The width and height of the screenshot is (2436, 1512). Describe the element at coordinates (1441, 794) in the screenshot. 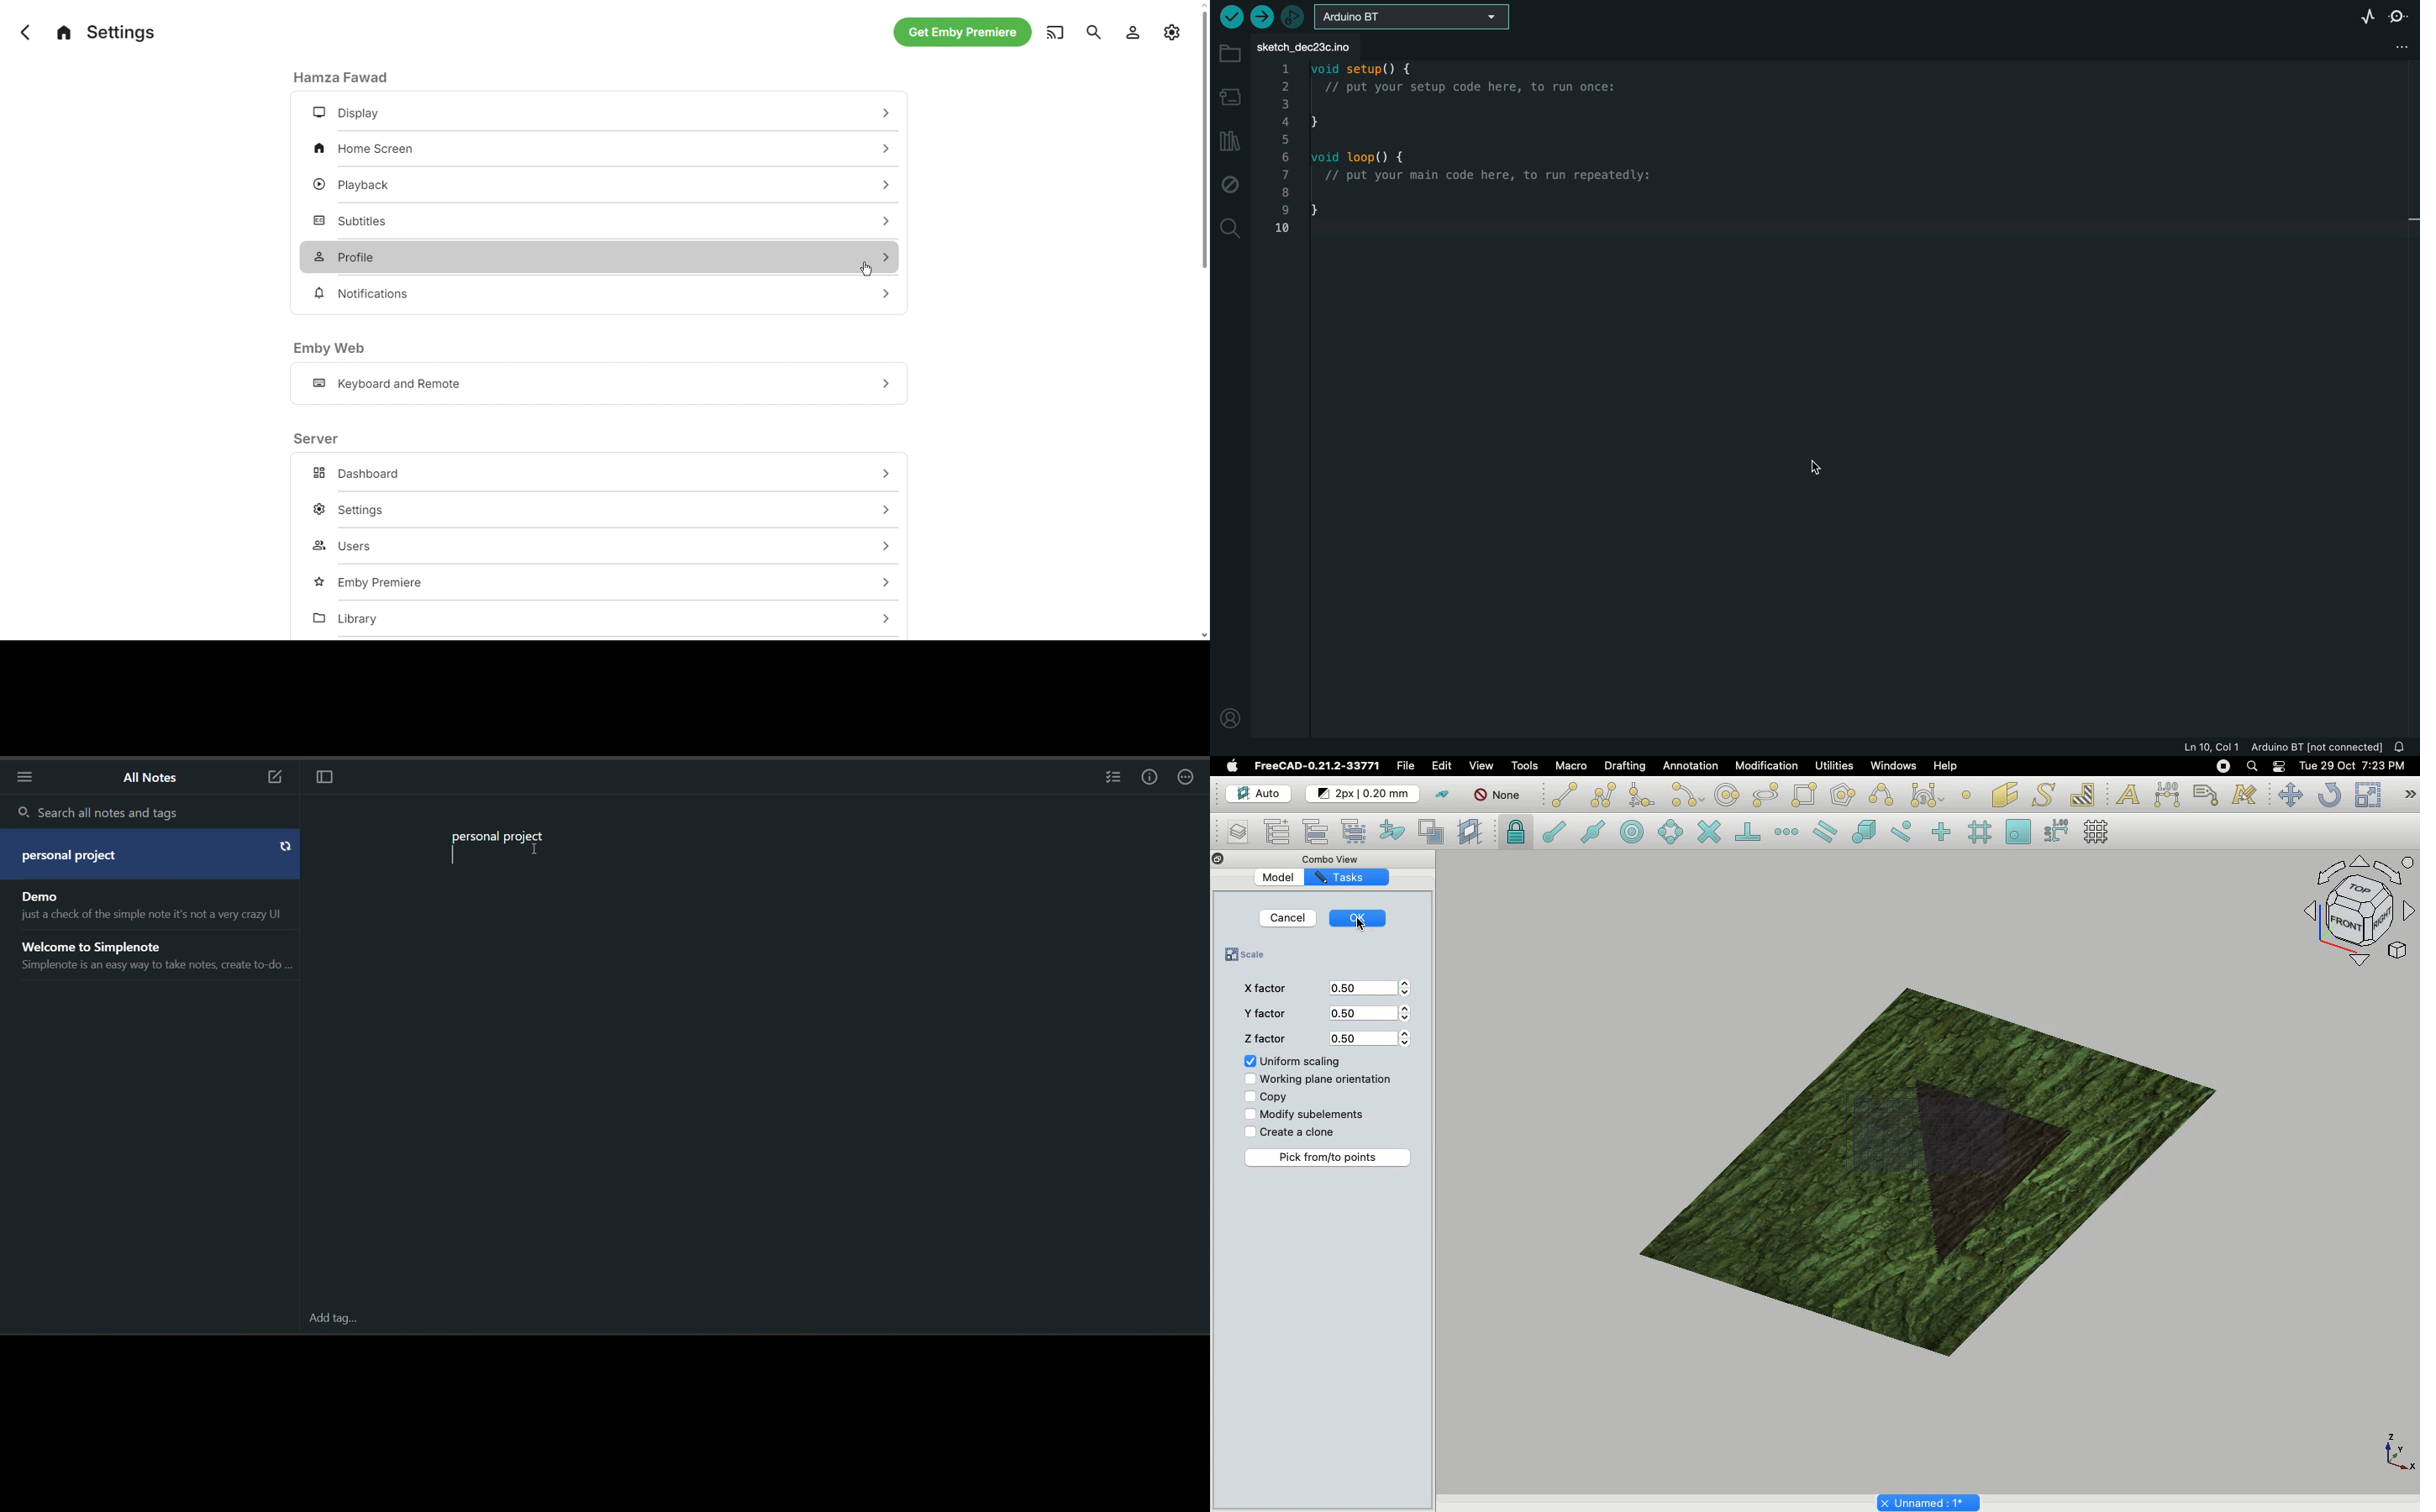

I see `Toggle construction mode` at that location.